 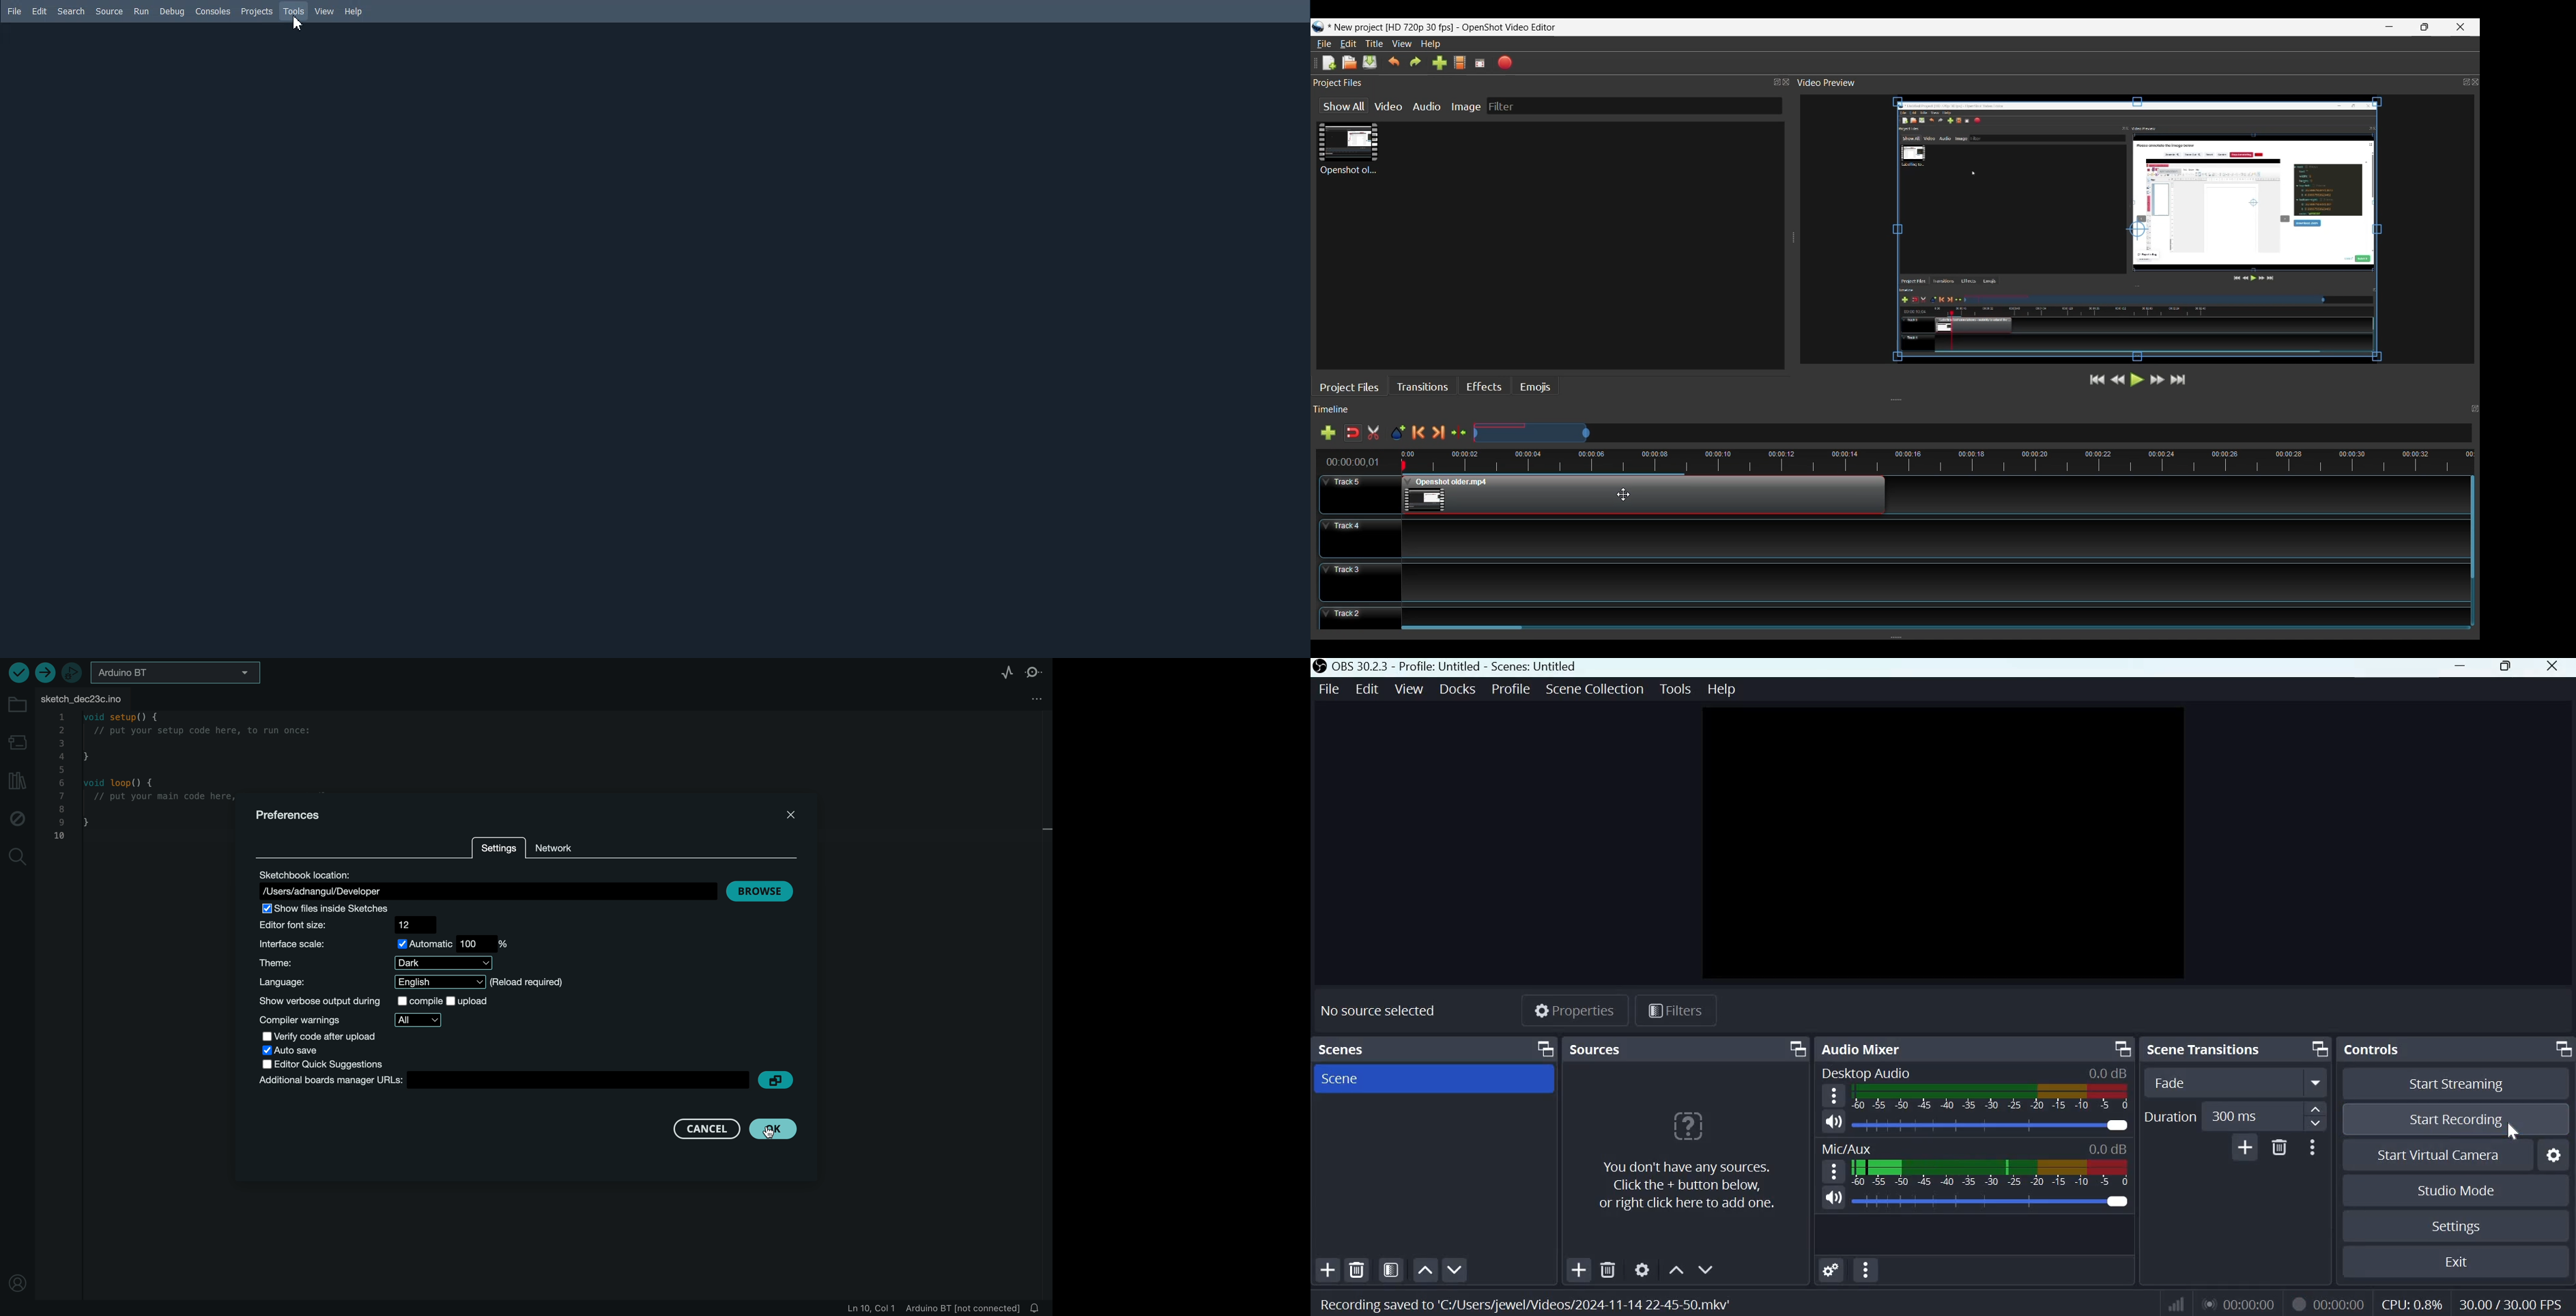 What do you see at coordinates (1329, 1270) in the screenshot?
I see `Add scene` at bounding box center [1329, 1270].